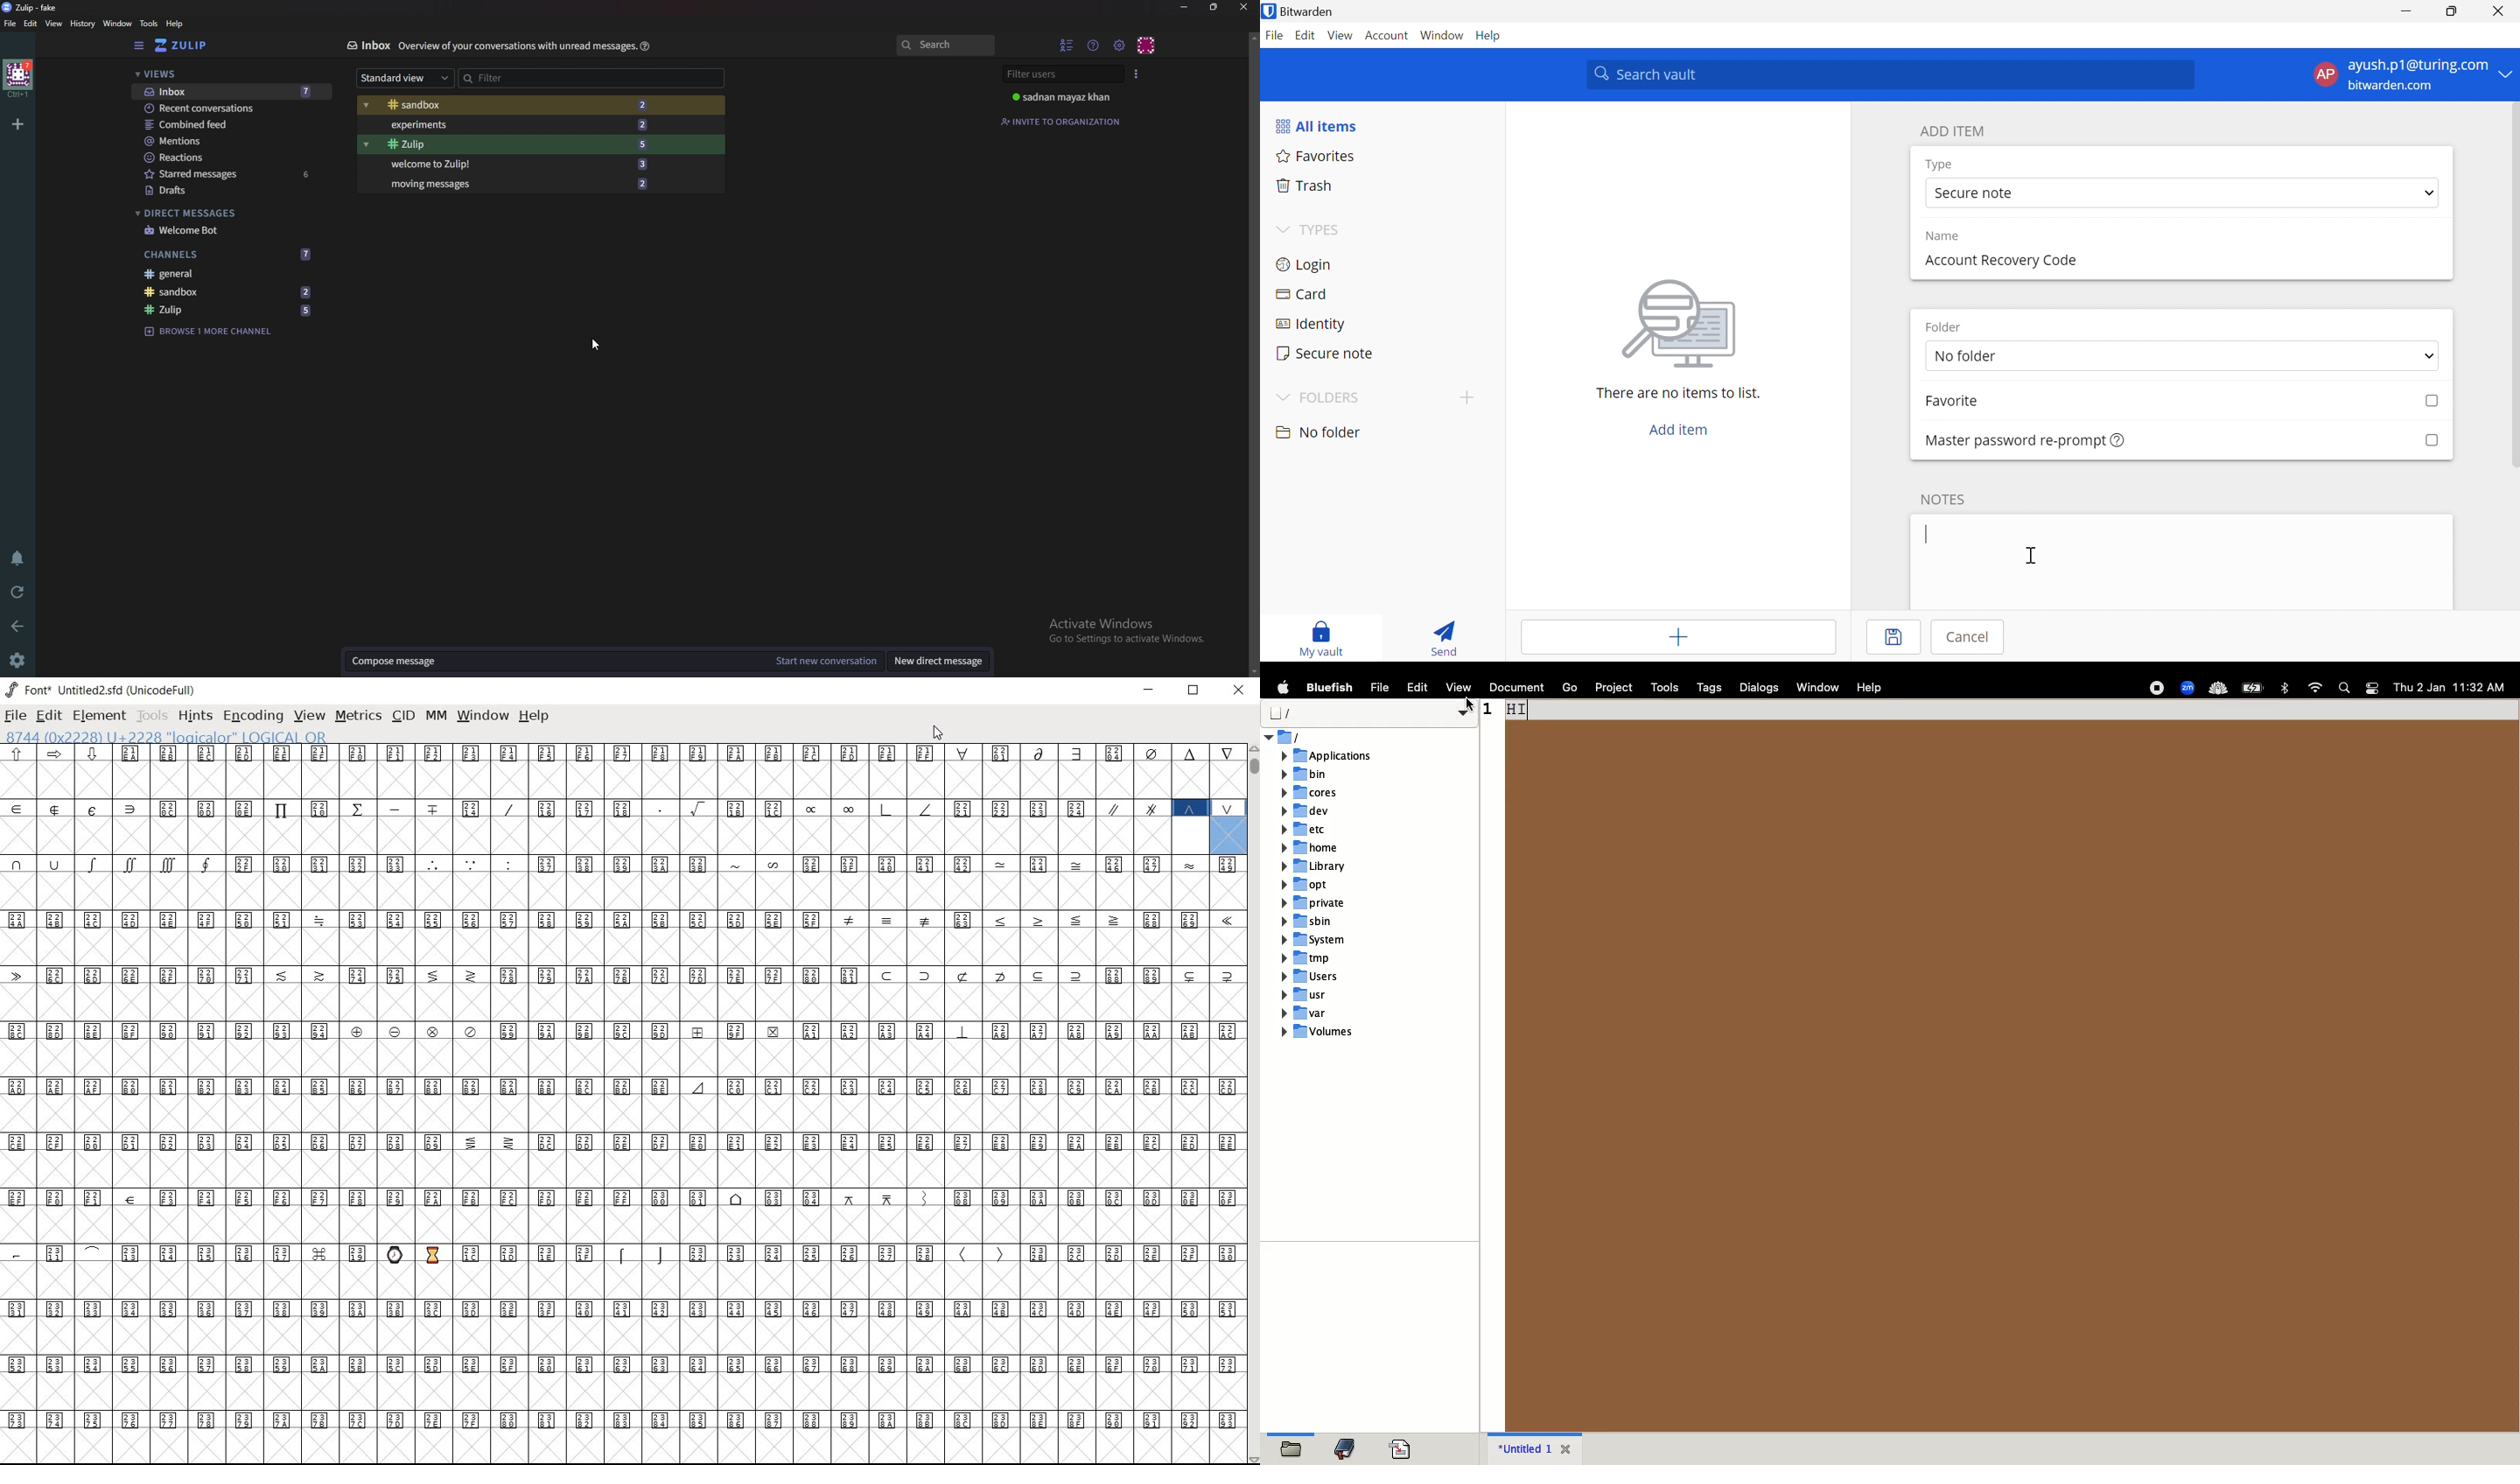 The width and height of the screenshot is (2520, 1484). What do you see at coordinates (1305, 883) in the screenshot?
I see `opt` at bounding box center [1305, 883].